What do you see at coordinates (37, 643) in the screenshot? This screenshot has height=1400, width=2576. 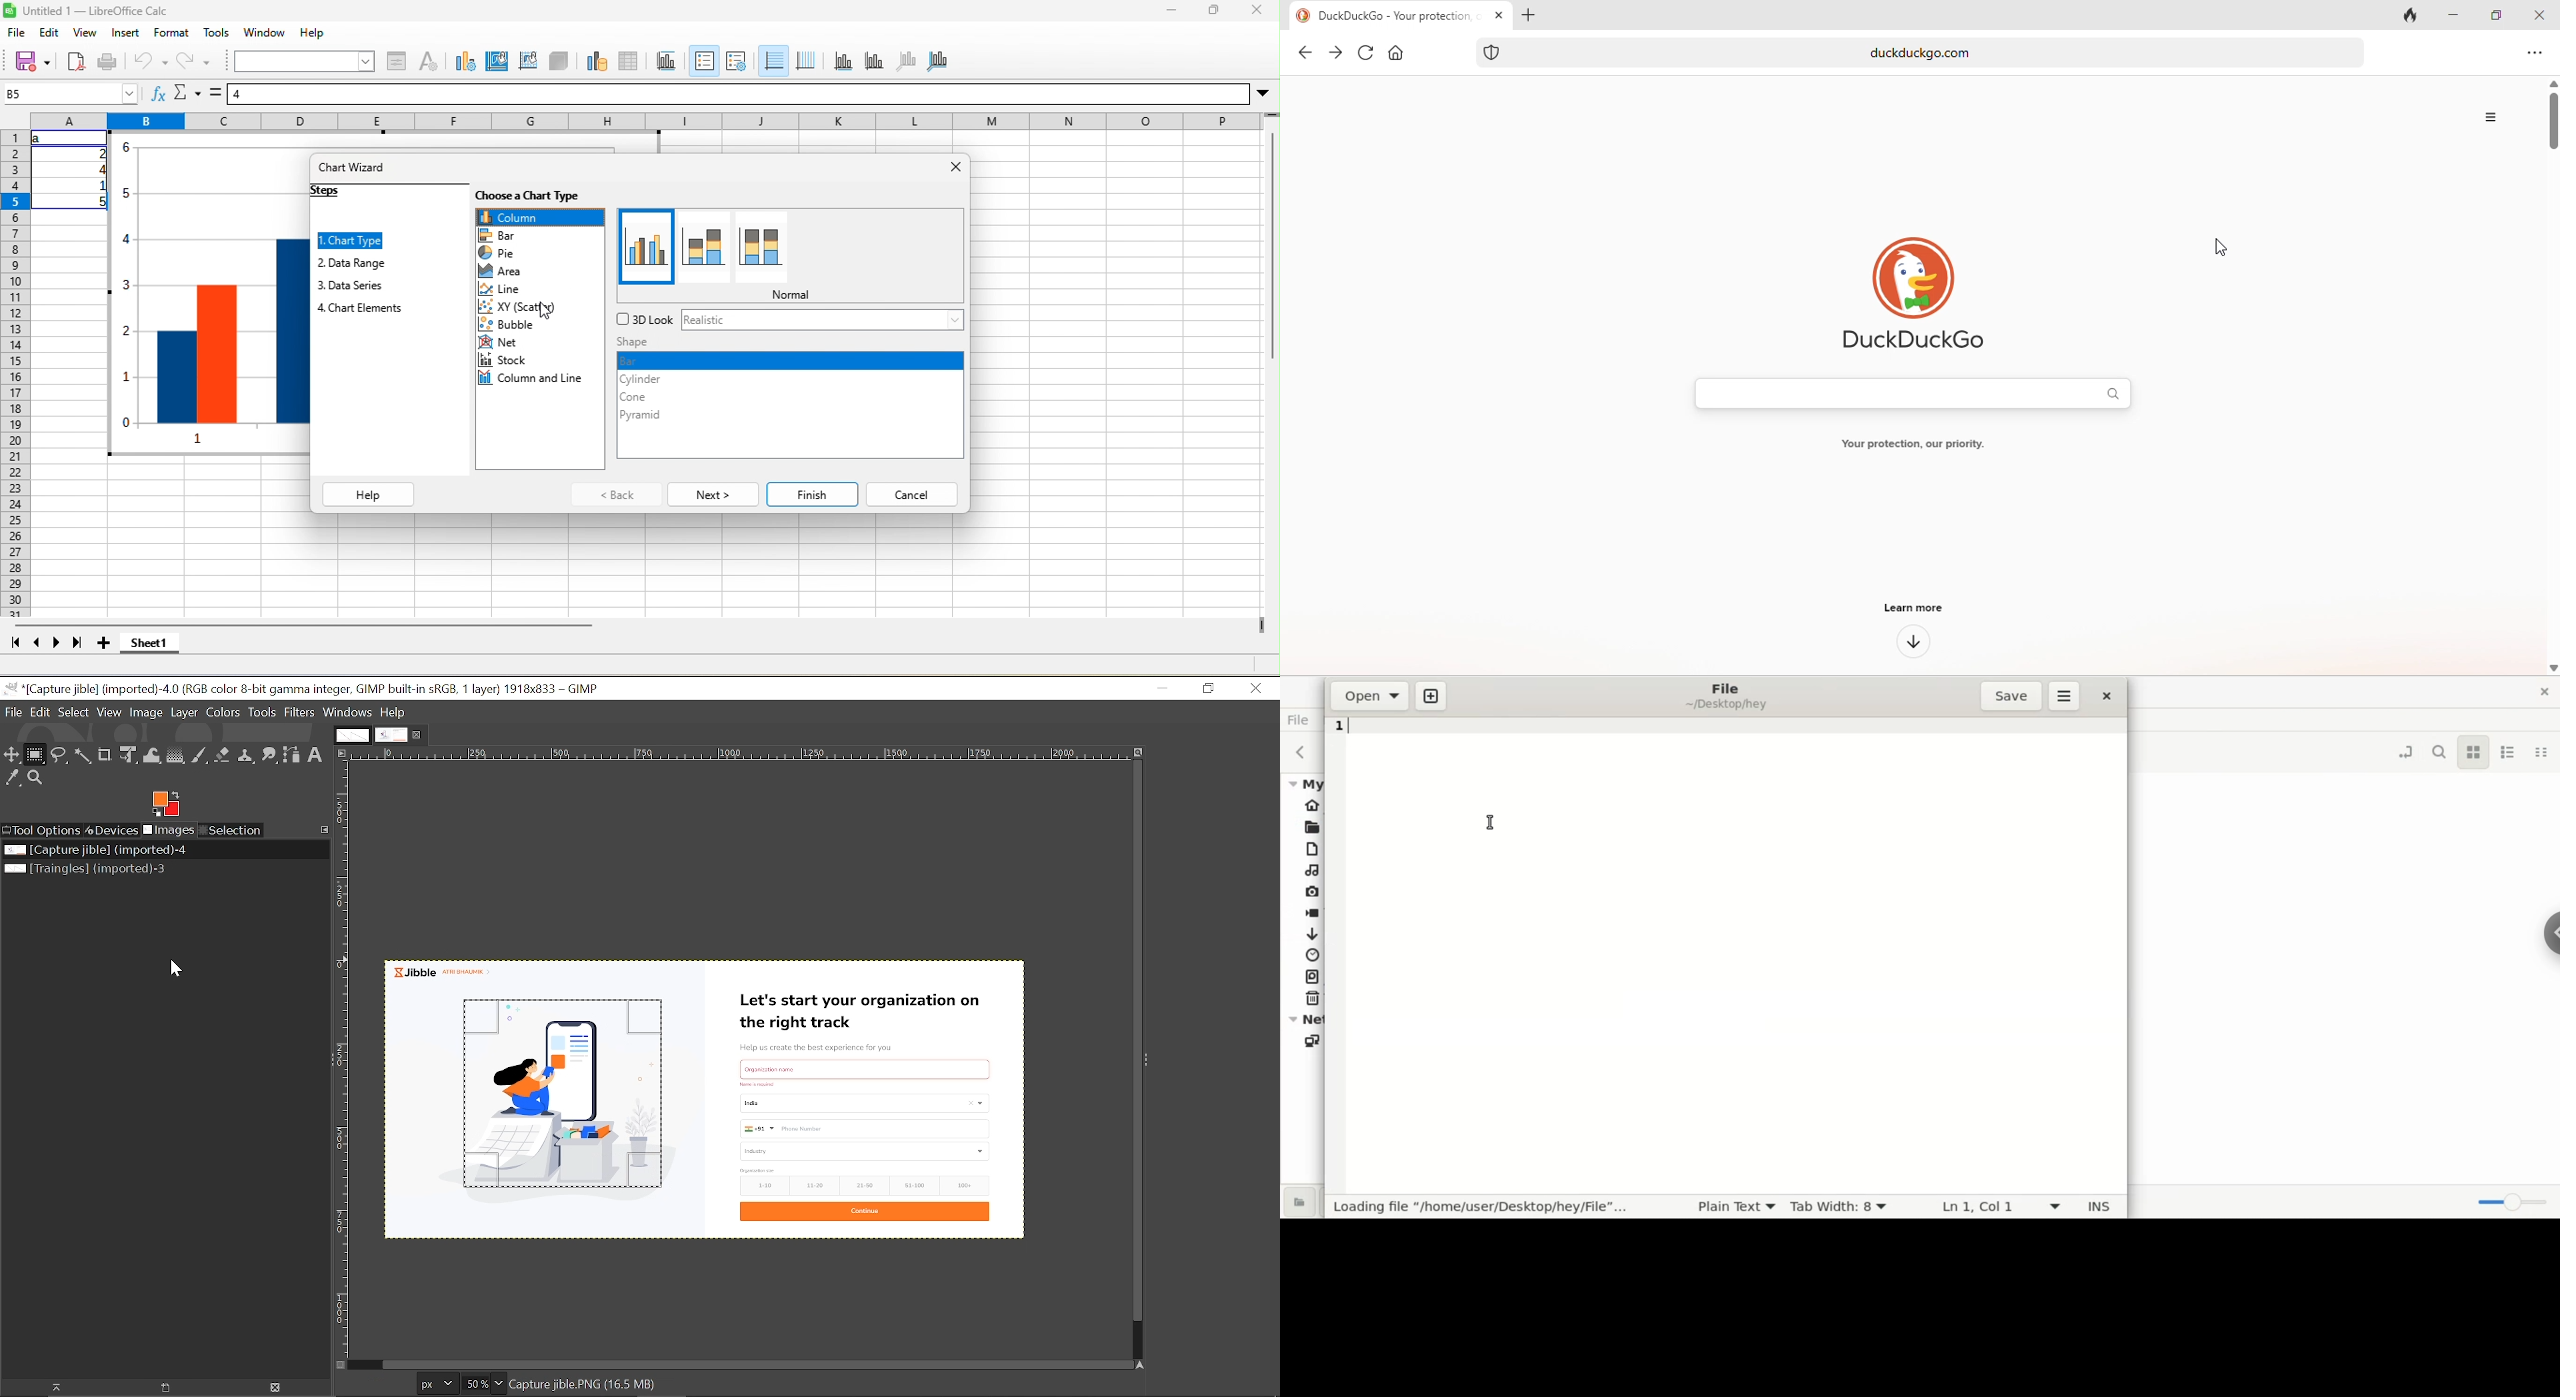 I see `previous sheet` at bounding box center [37, 643].